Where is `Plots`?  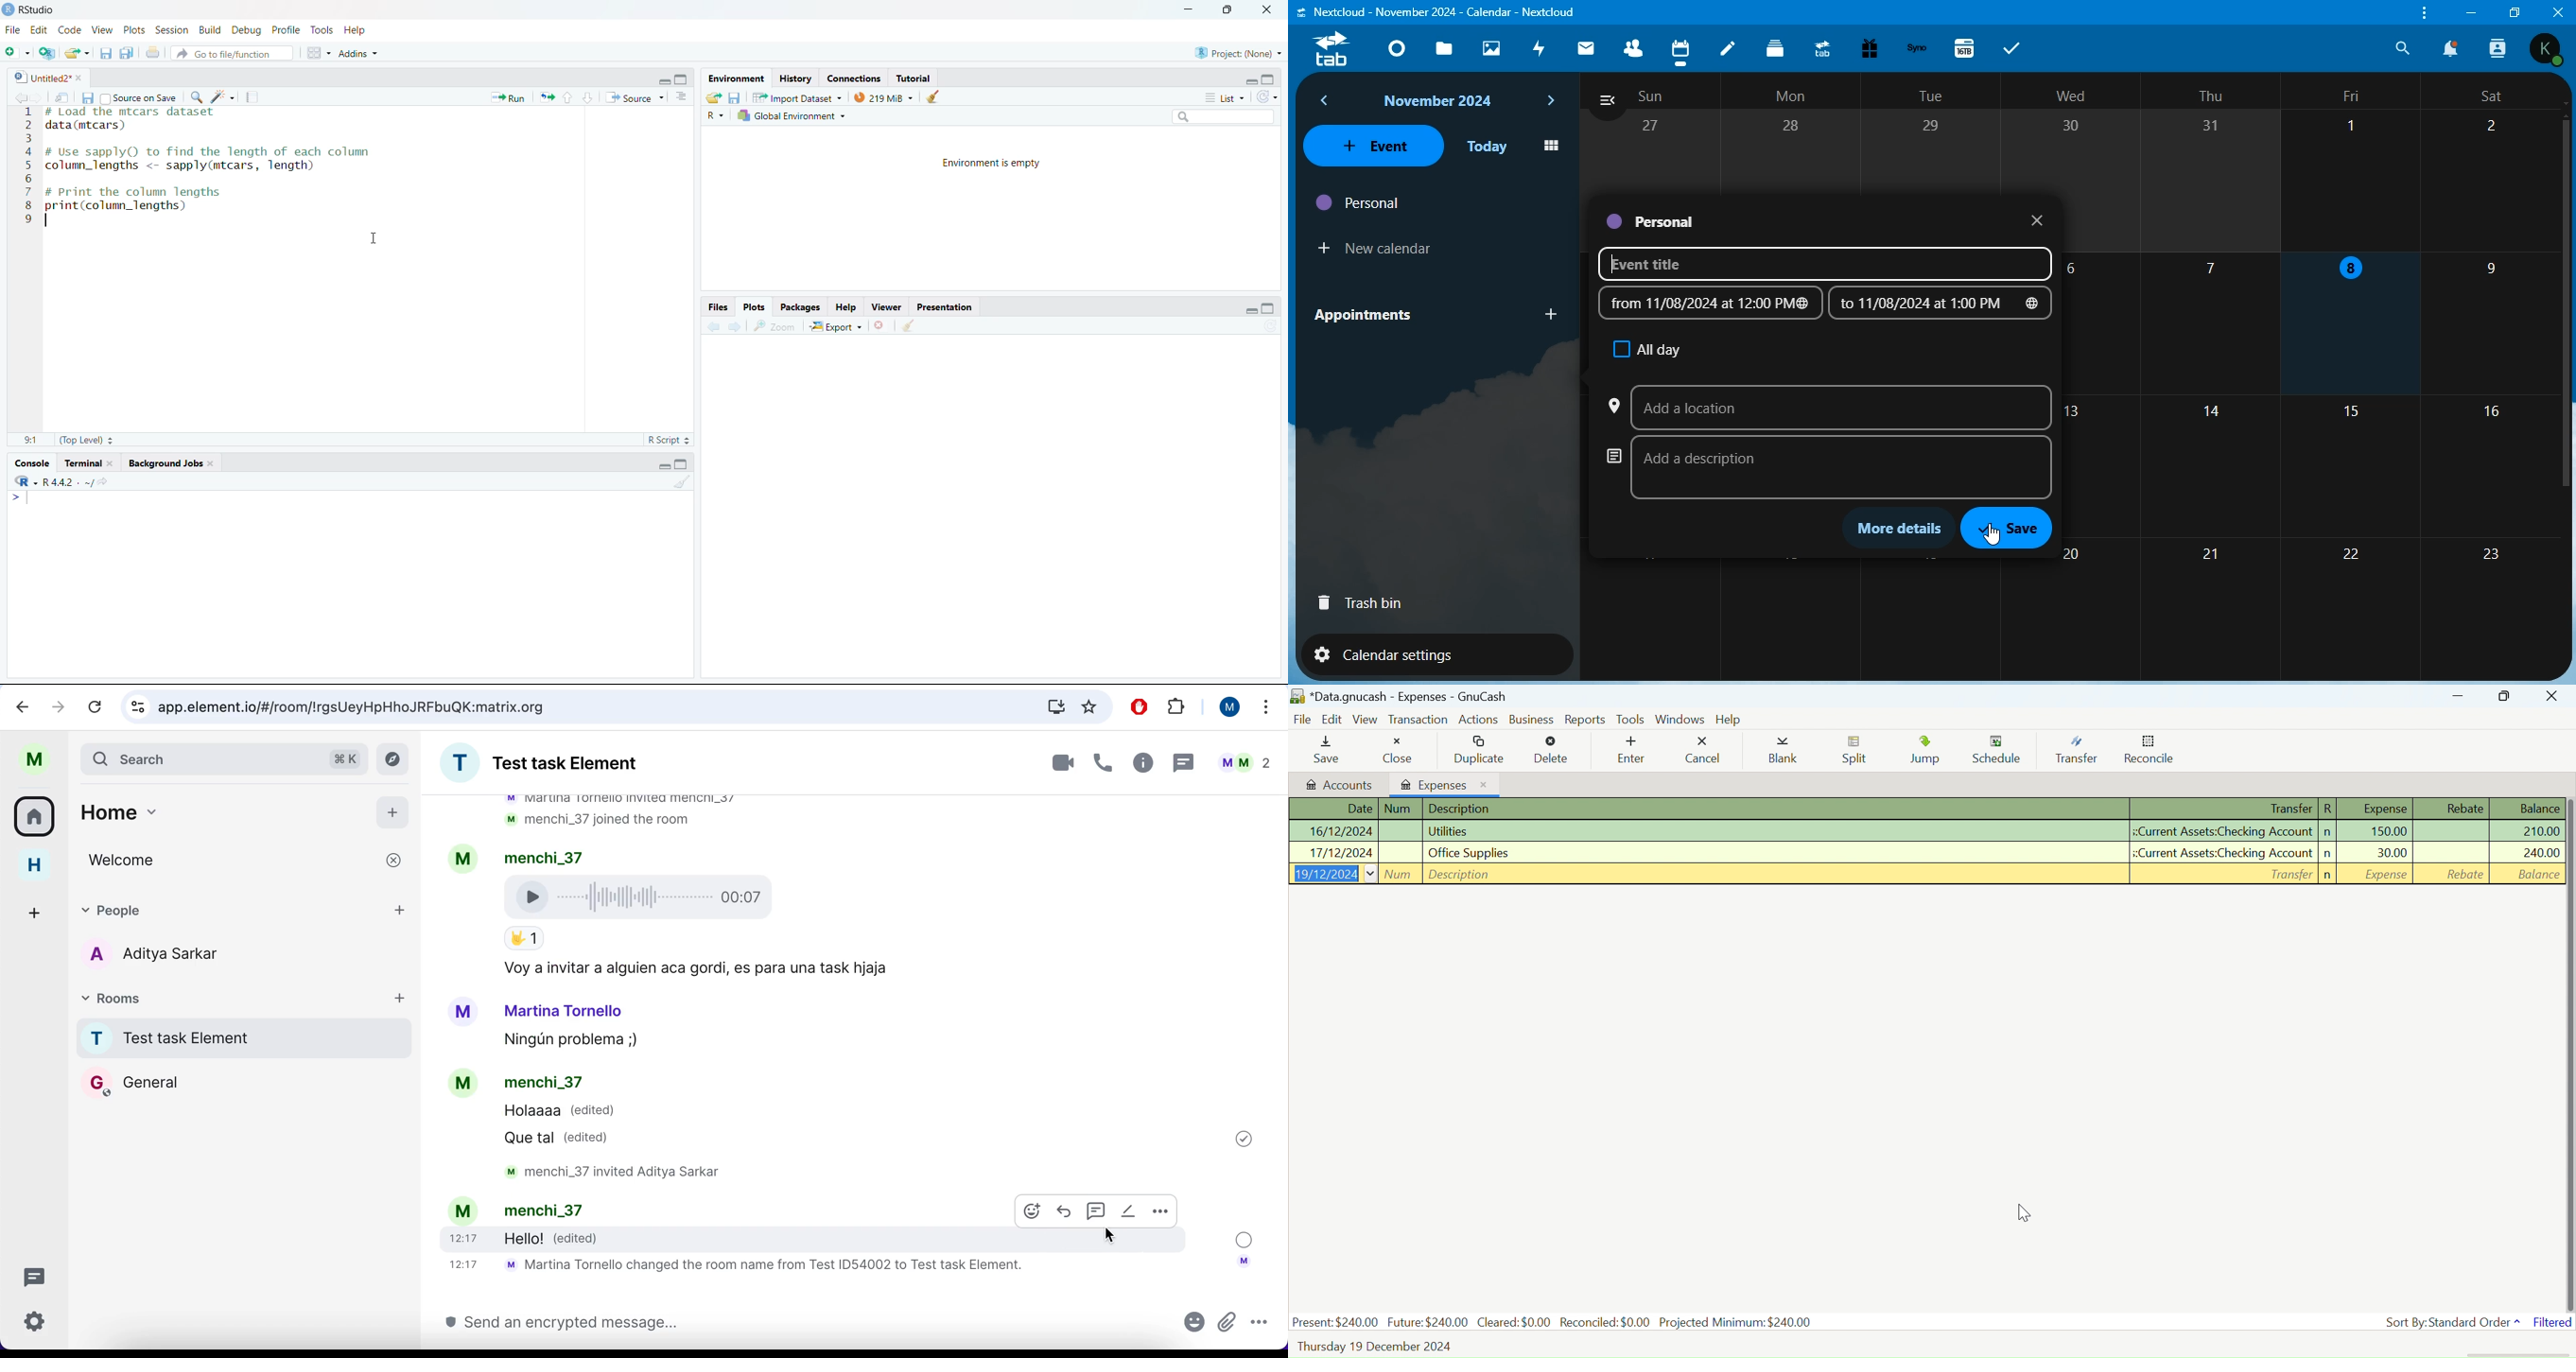 Plots is located at coordinates (135, 30).